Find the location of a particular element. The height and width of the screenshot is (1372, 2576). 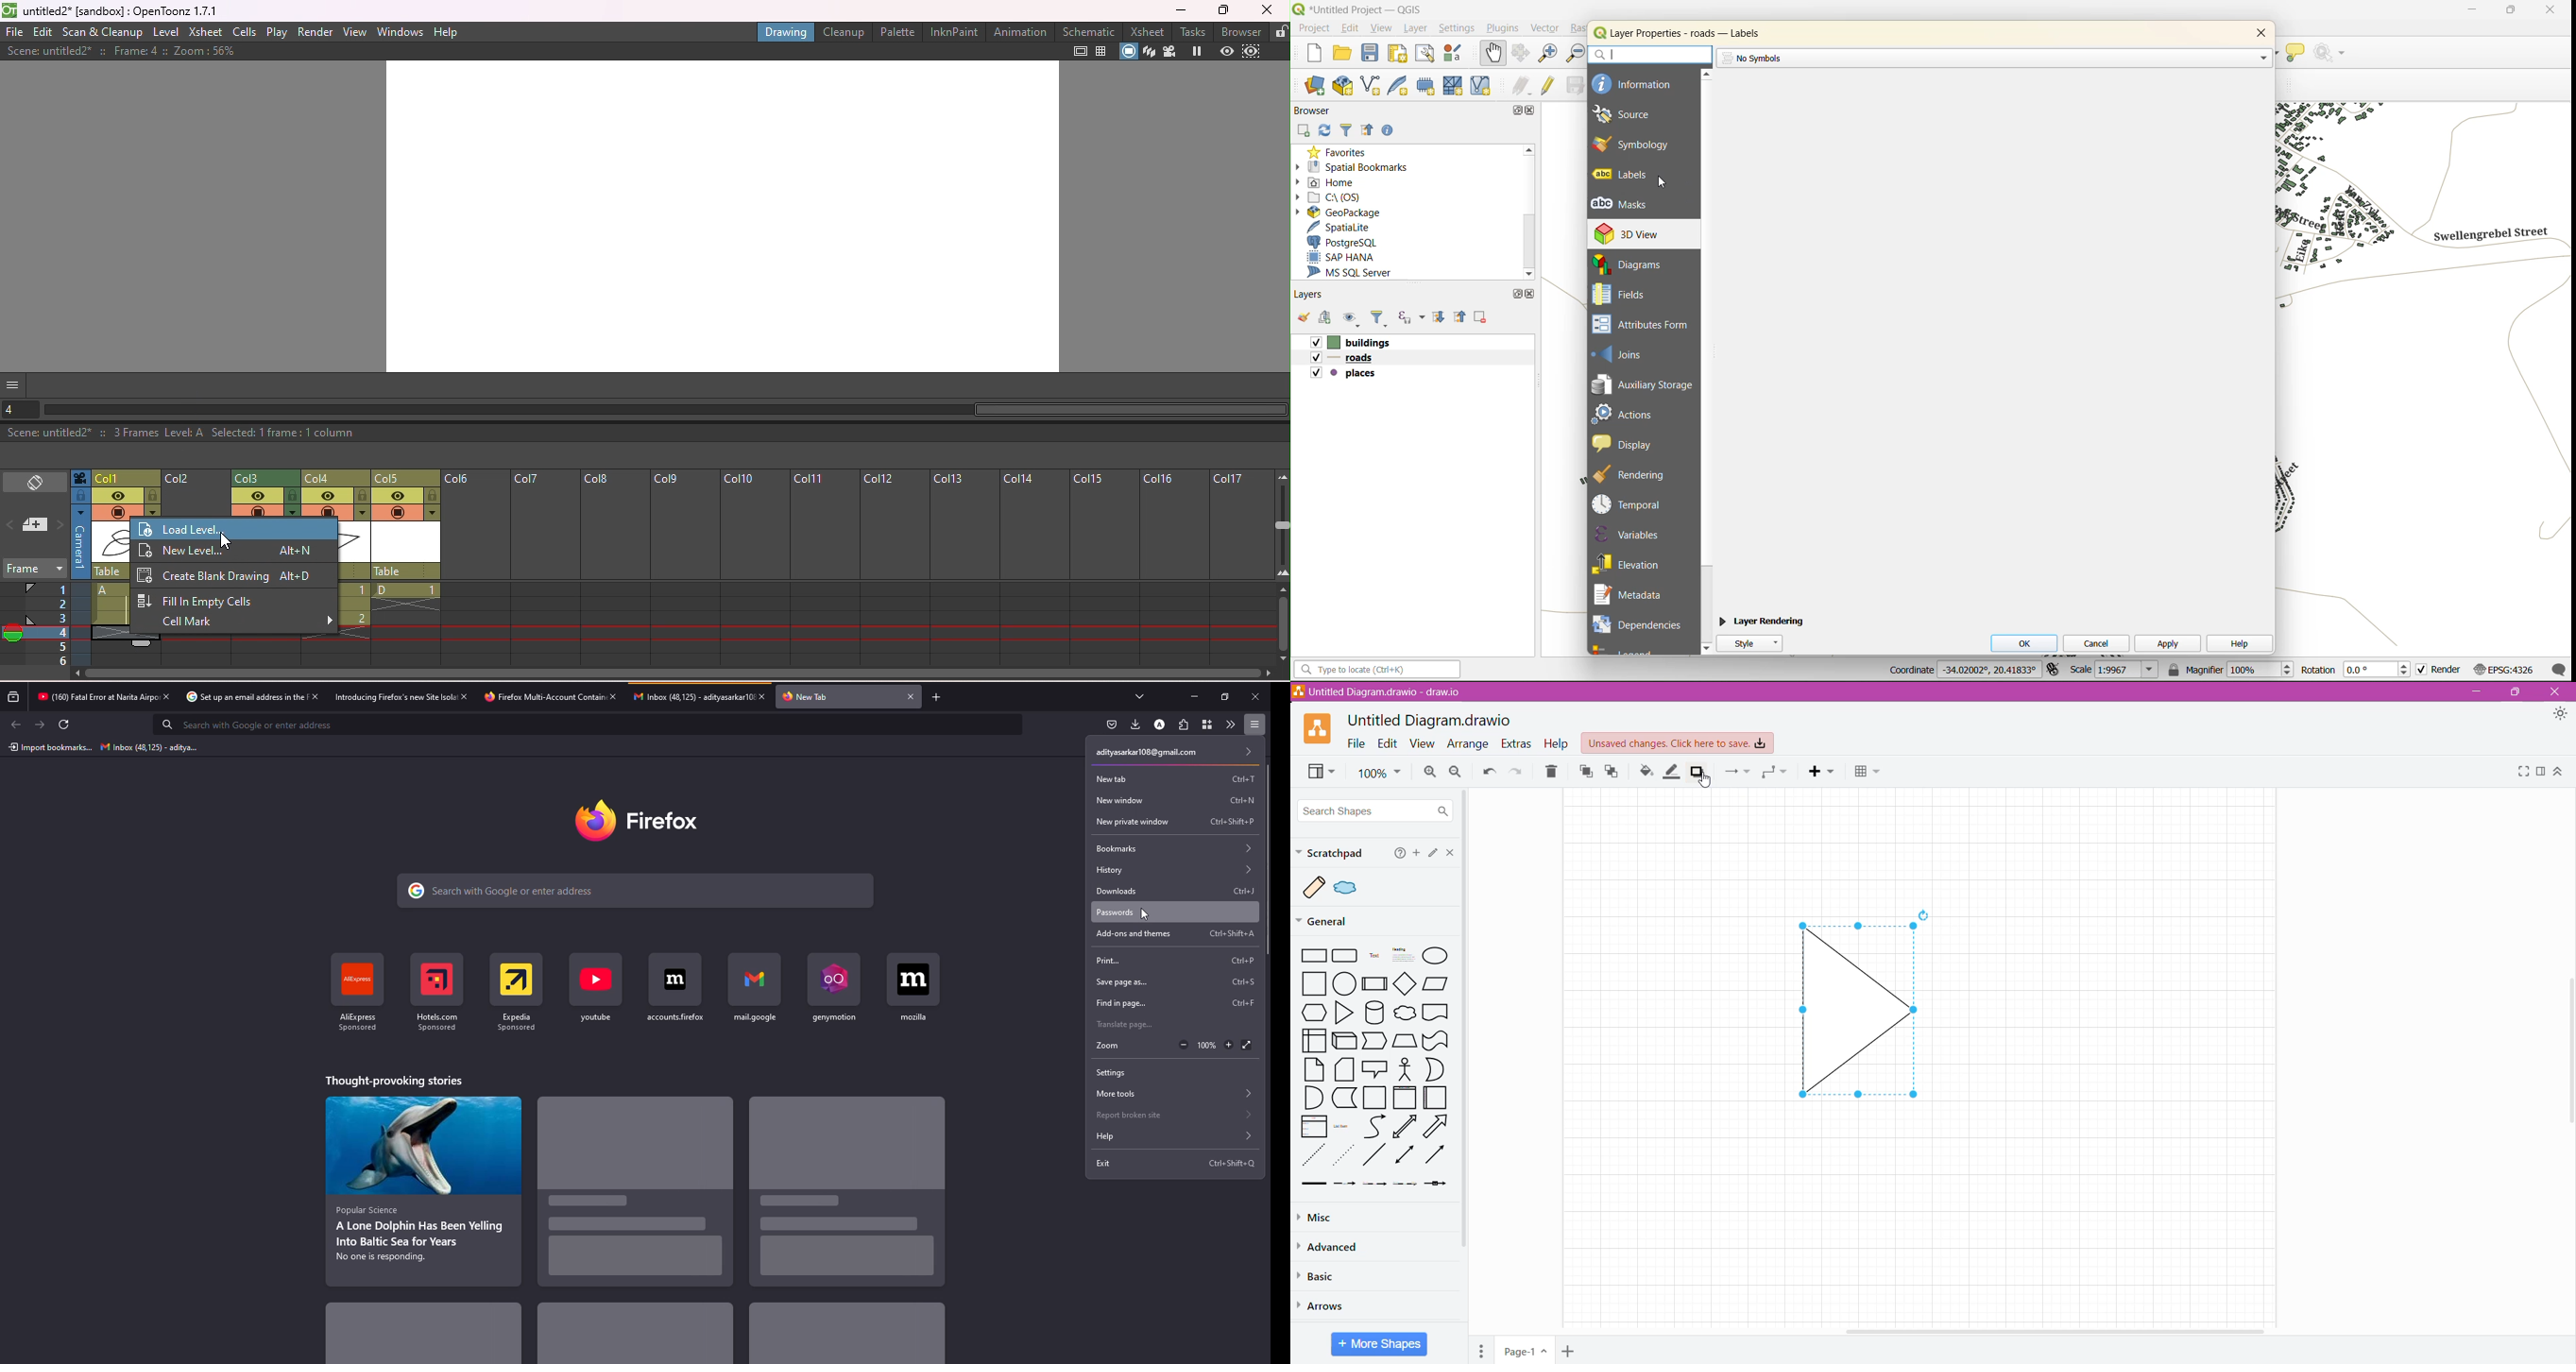

stories is located at coordinates (393, 1080).